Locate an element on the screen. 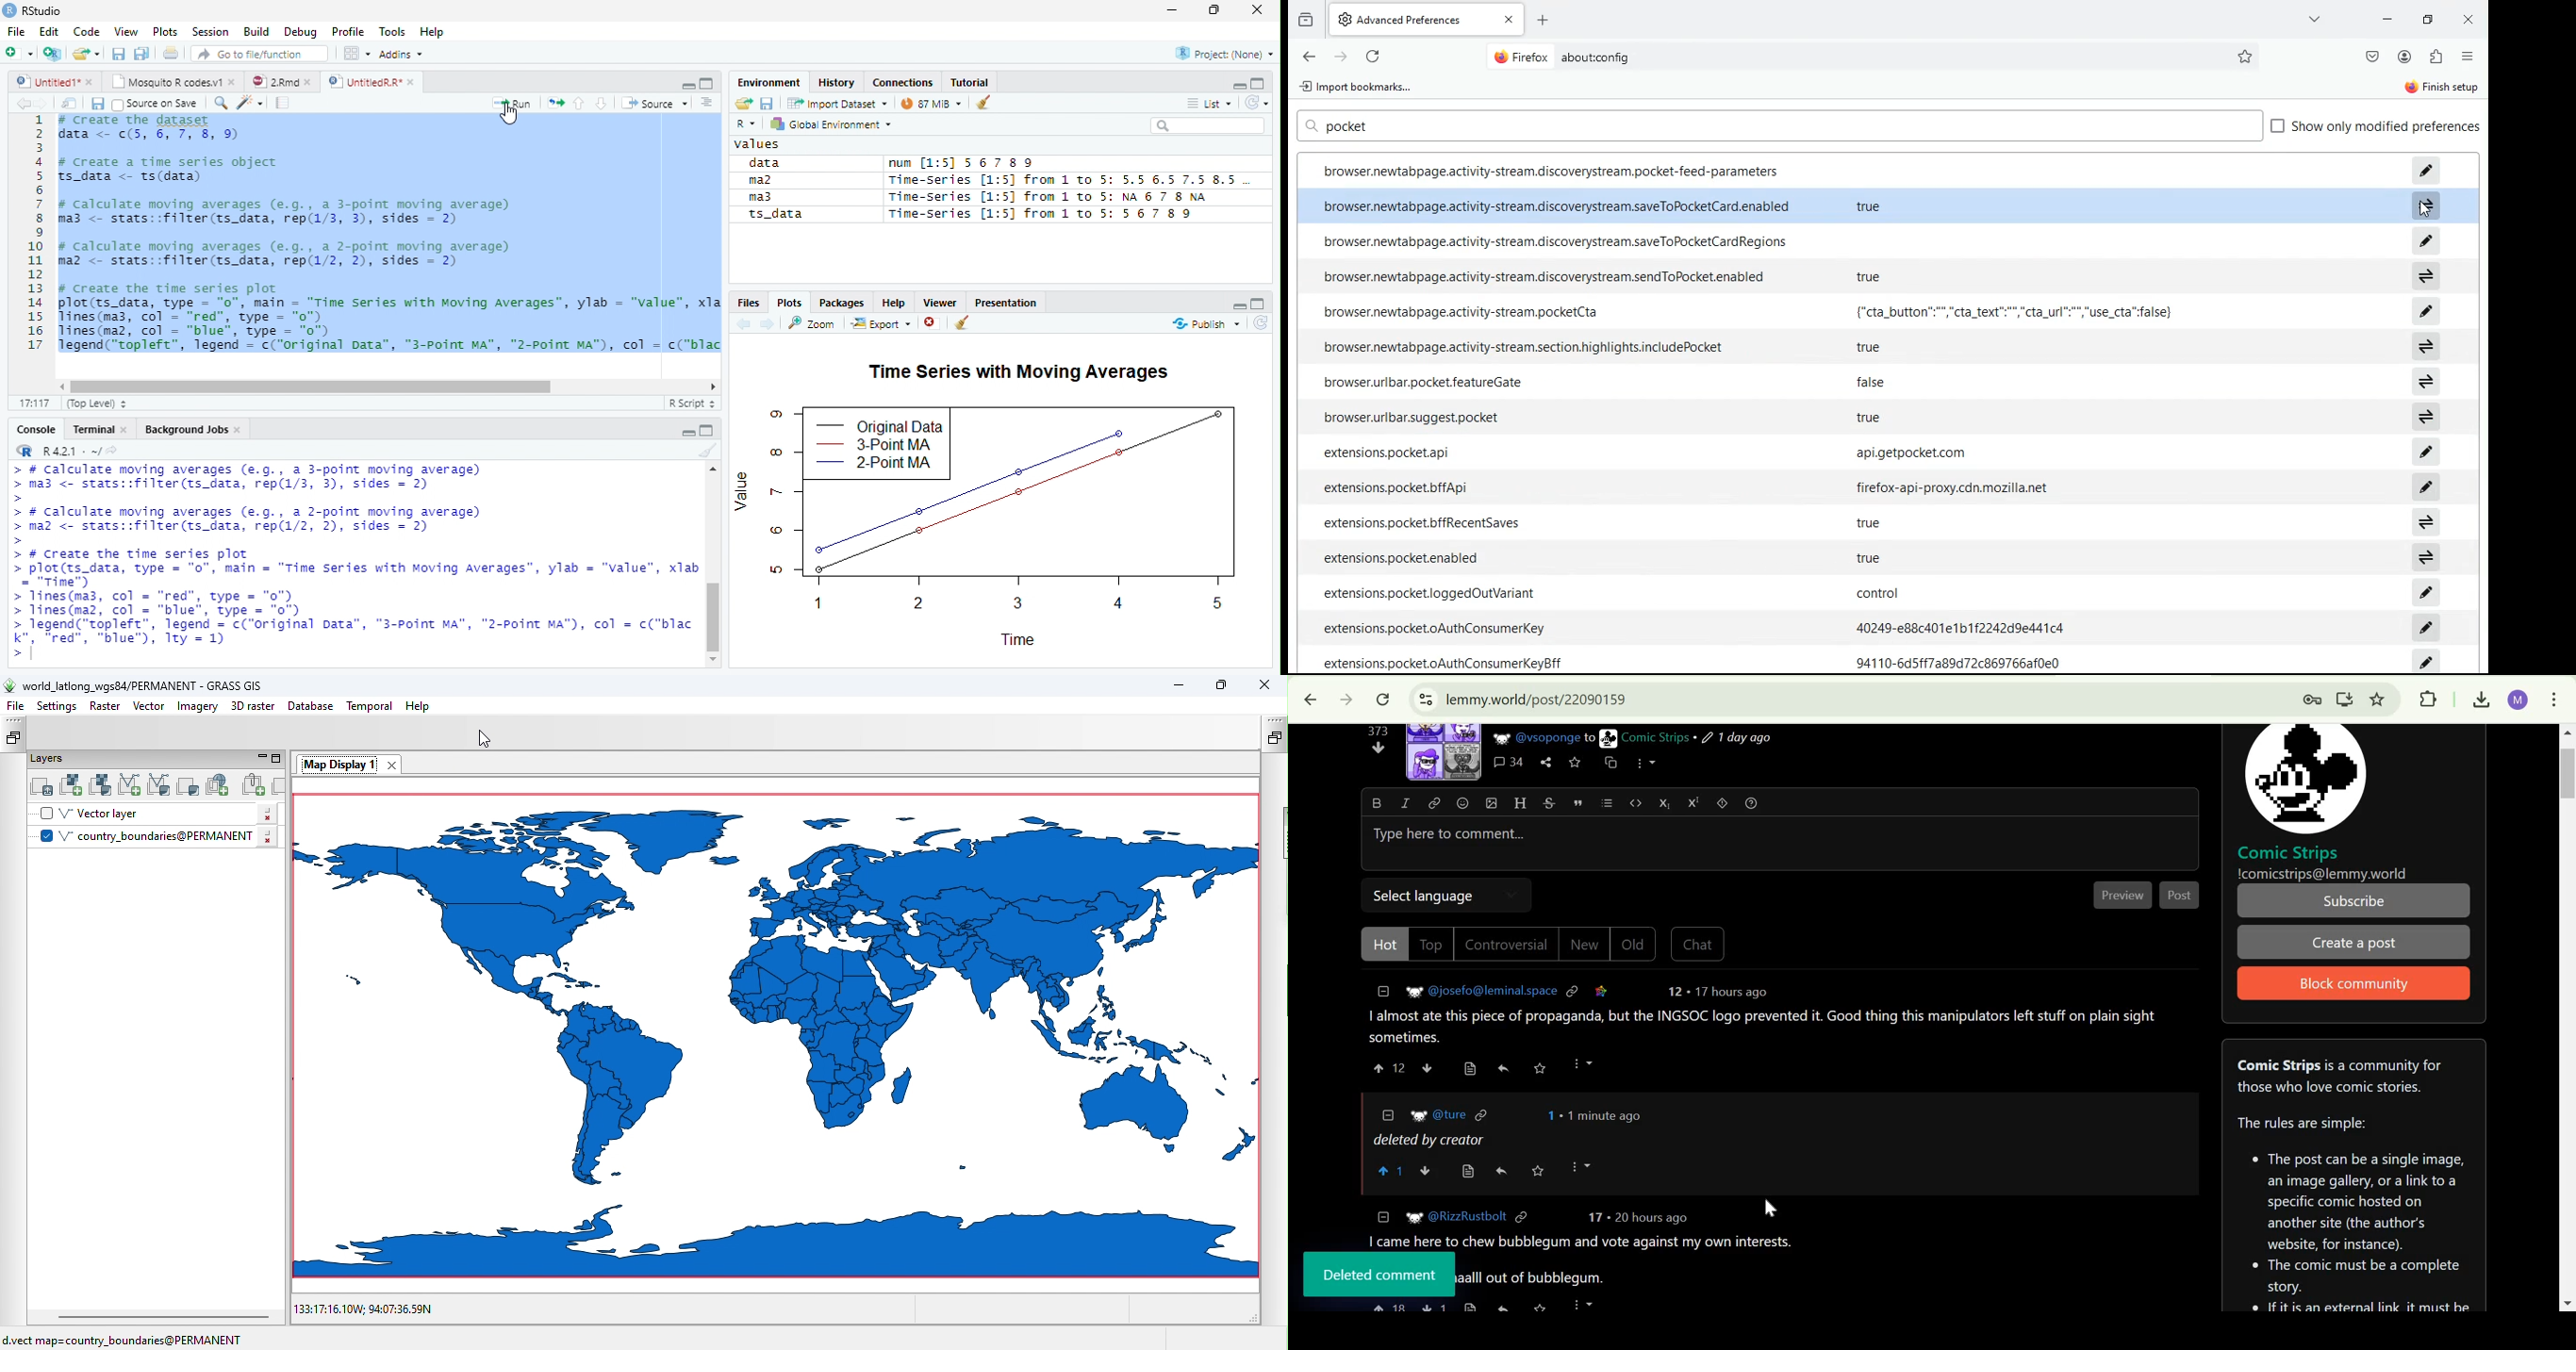 The height and width of the screenshot is (1372, 2576). down is located at coordinates (601, 103).